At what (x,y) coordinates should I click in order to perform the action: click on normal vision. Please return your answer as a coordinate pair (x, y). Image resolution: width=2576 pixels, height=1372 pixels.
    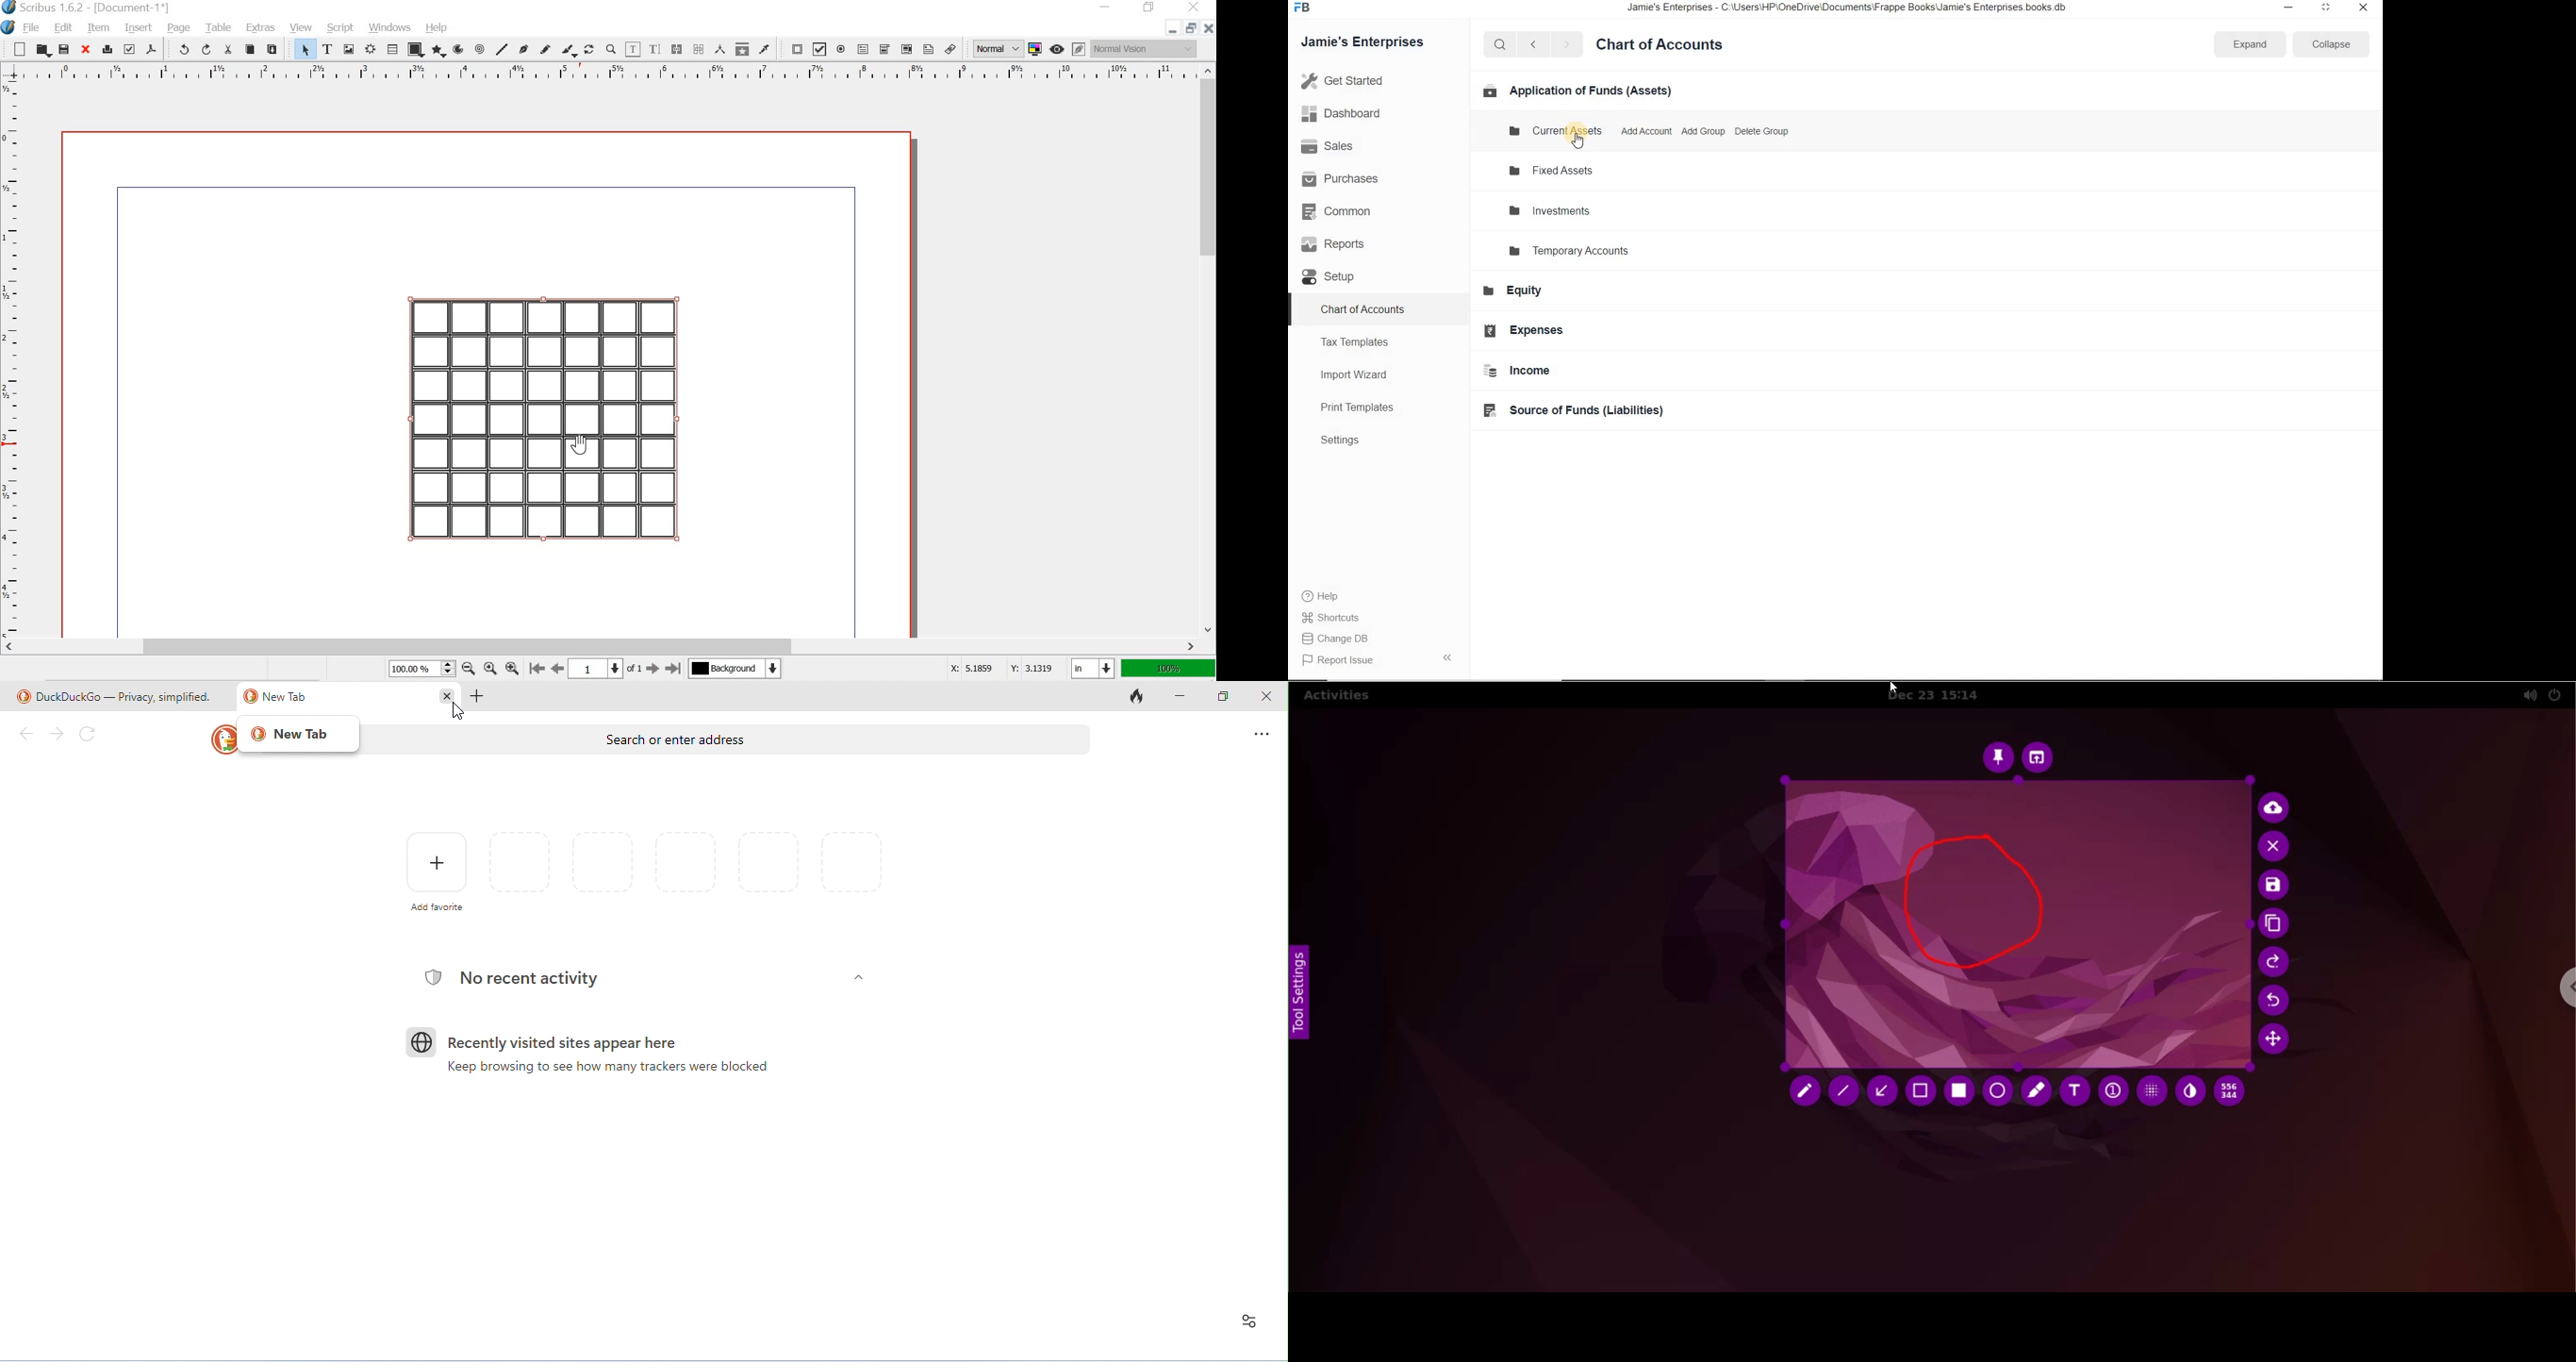
    Looking at the image, I should click on (1145, 48).